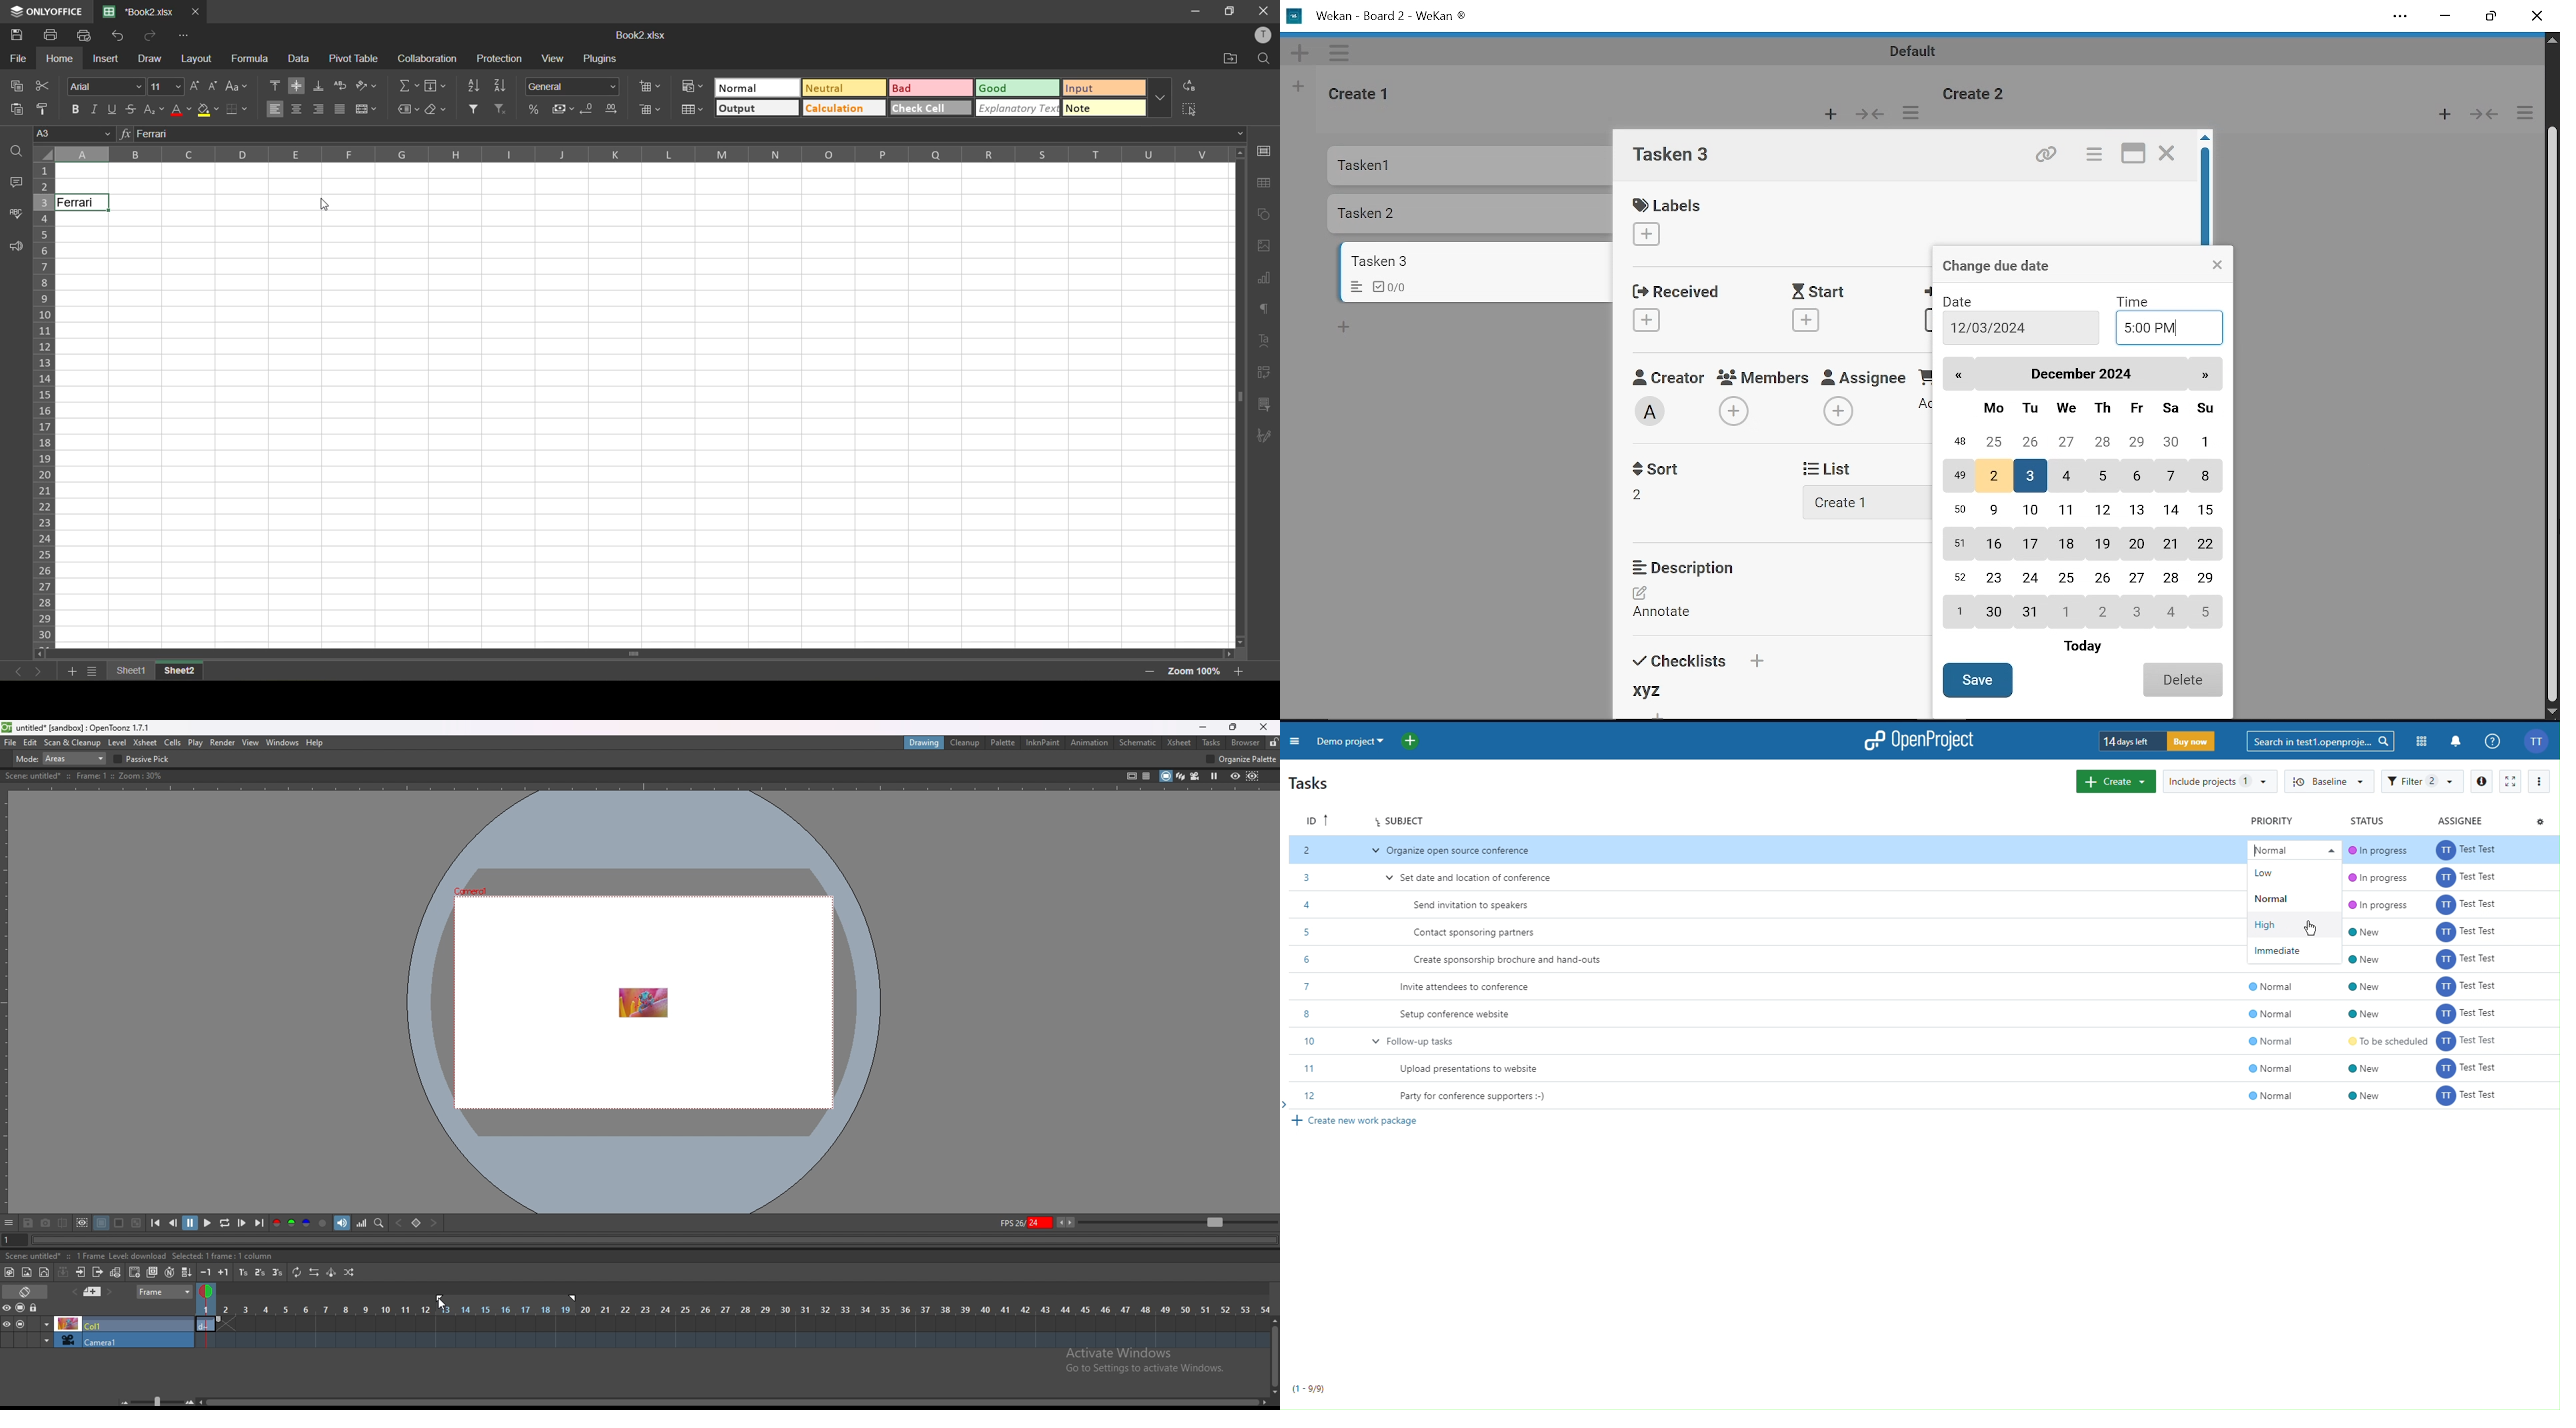 The width and height of the screenshot is (2576, 1428). Describe the element at coordinates (18, 57) in the screenshot. I see `file` at that location.